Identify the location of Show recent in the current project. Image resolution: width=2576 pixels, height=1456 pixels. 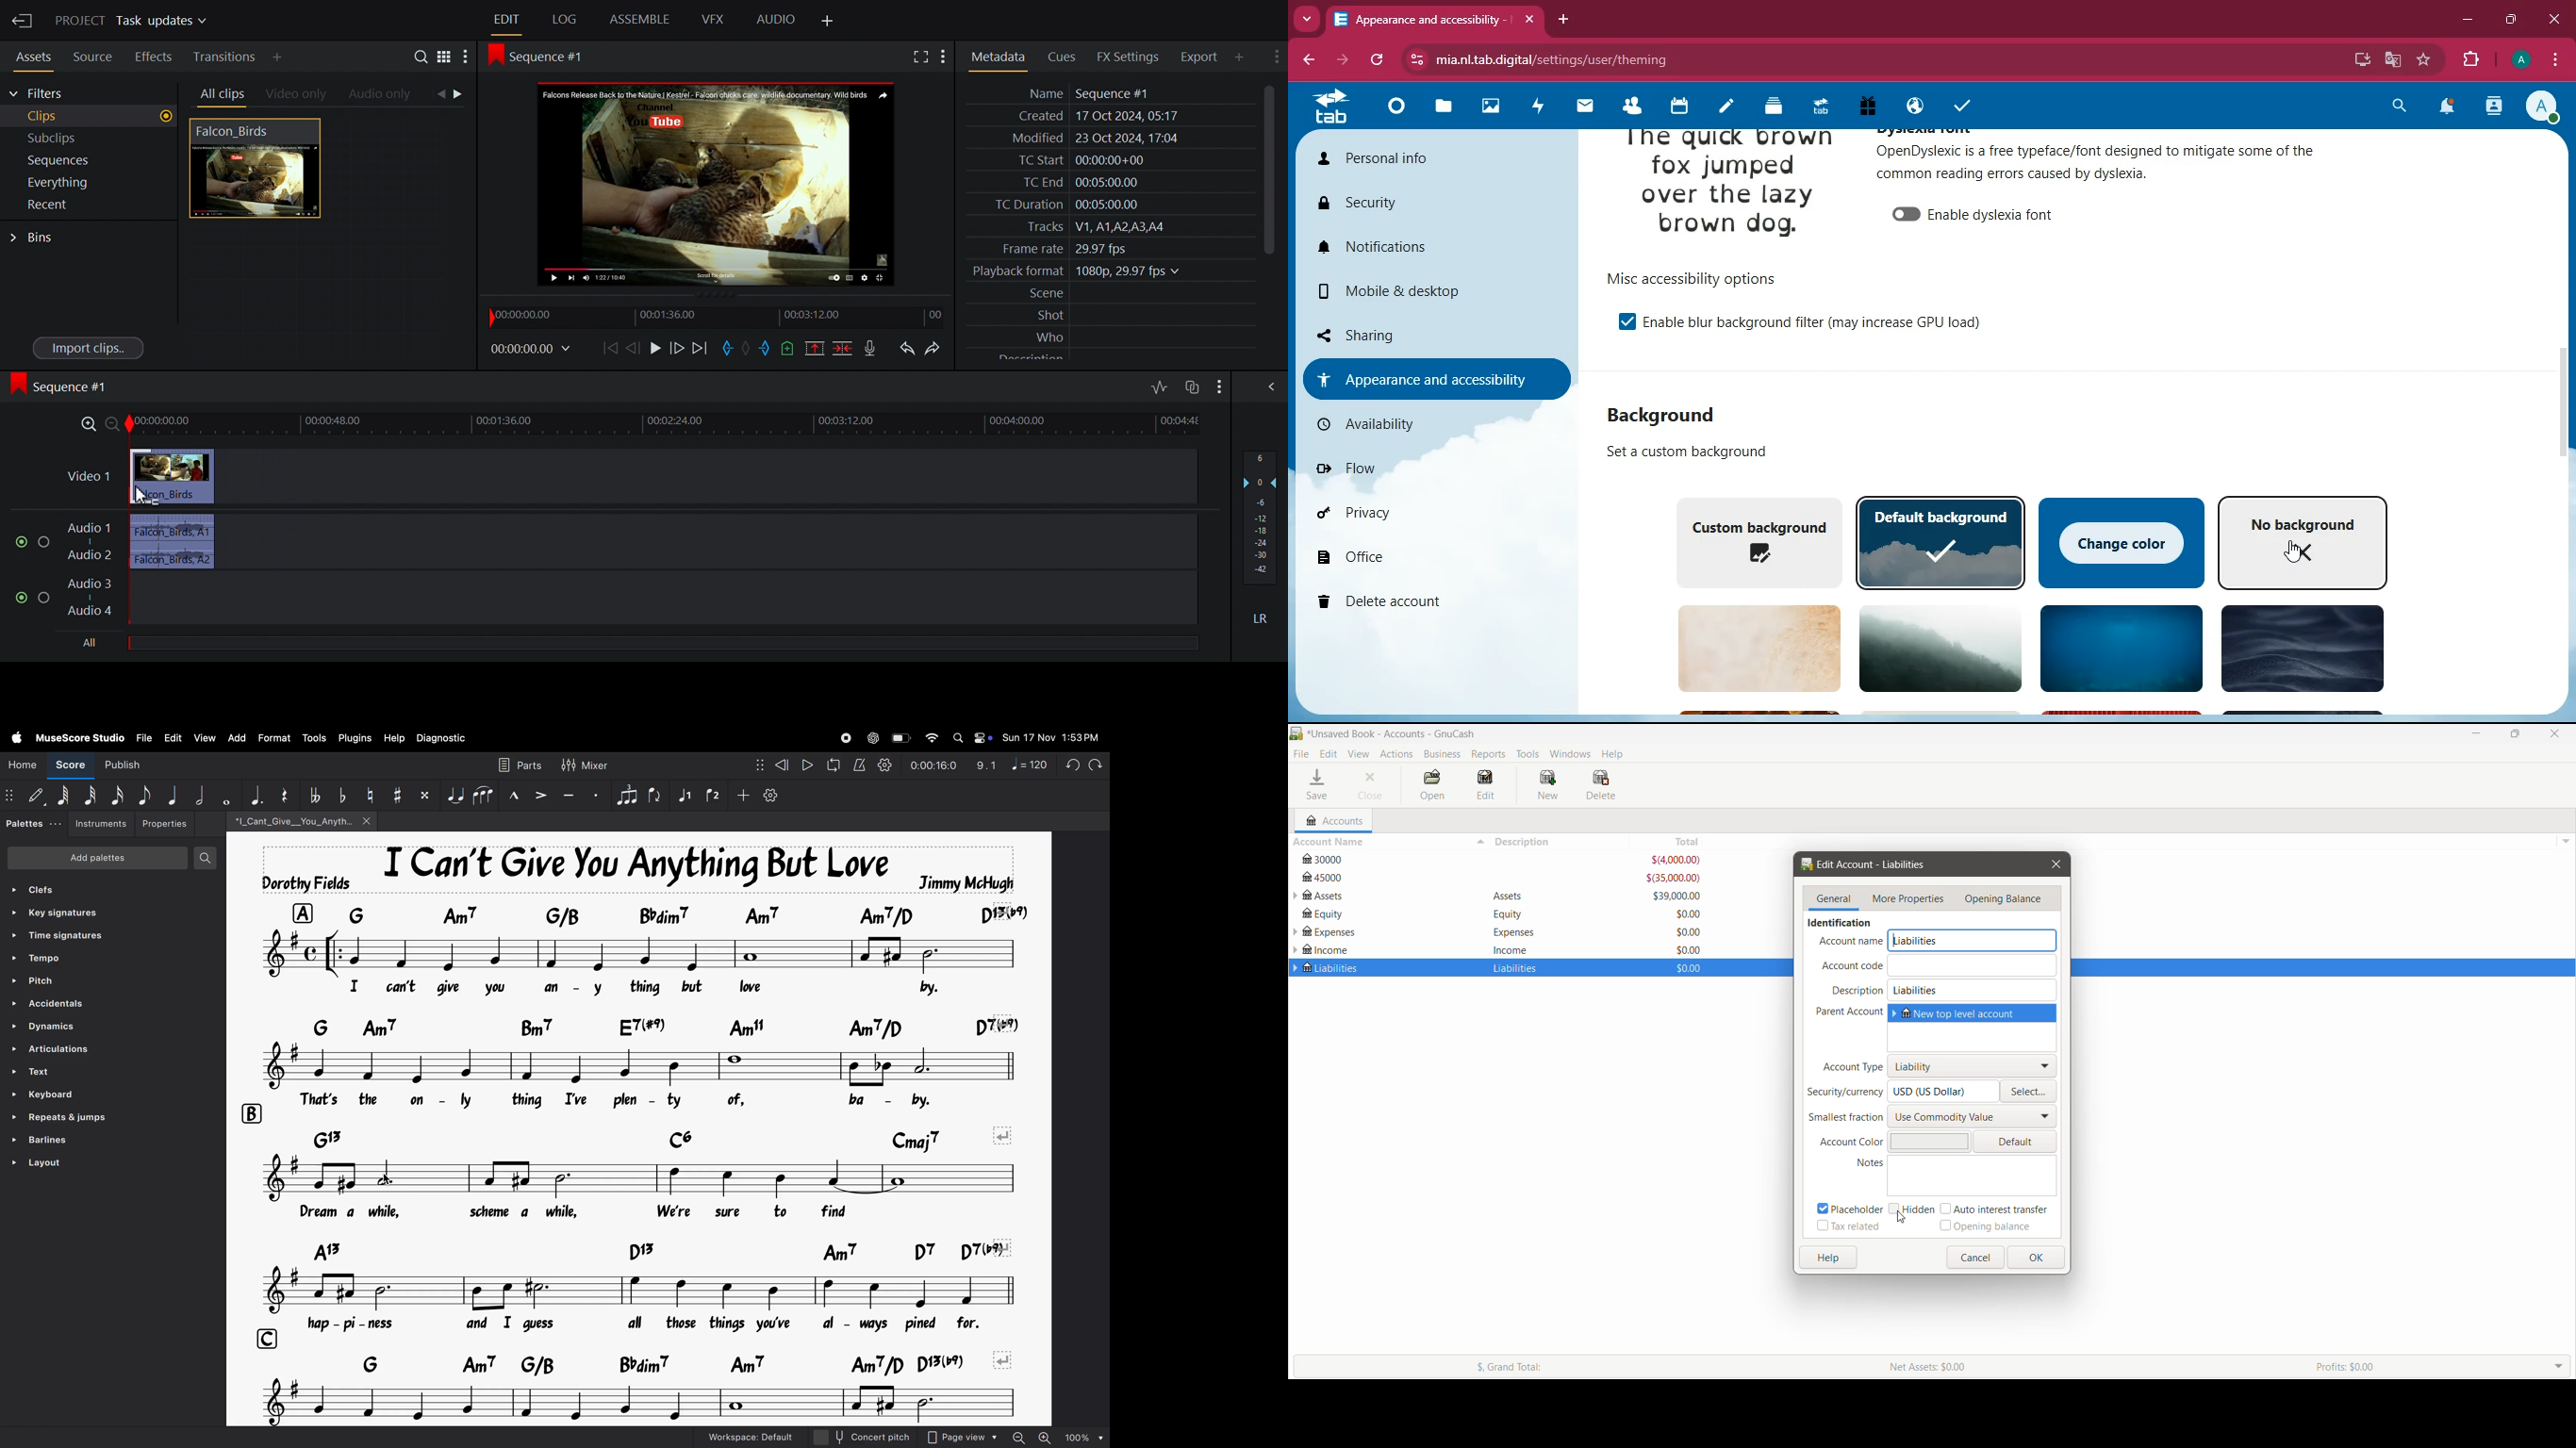
(87, 205).